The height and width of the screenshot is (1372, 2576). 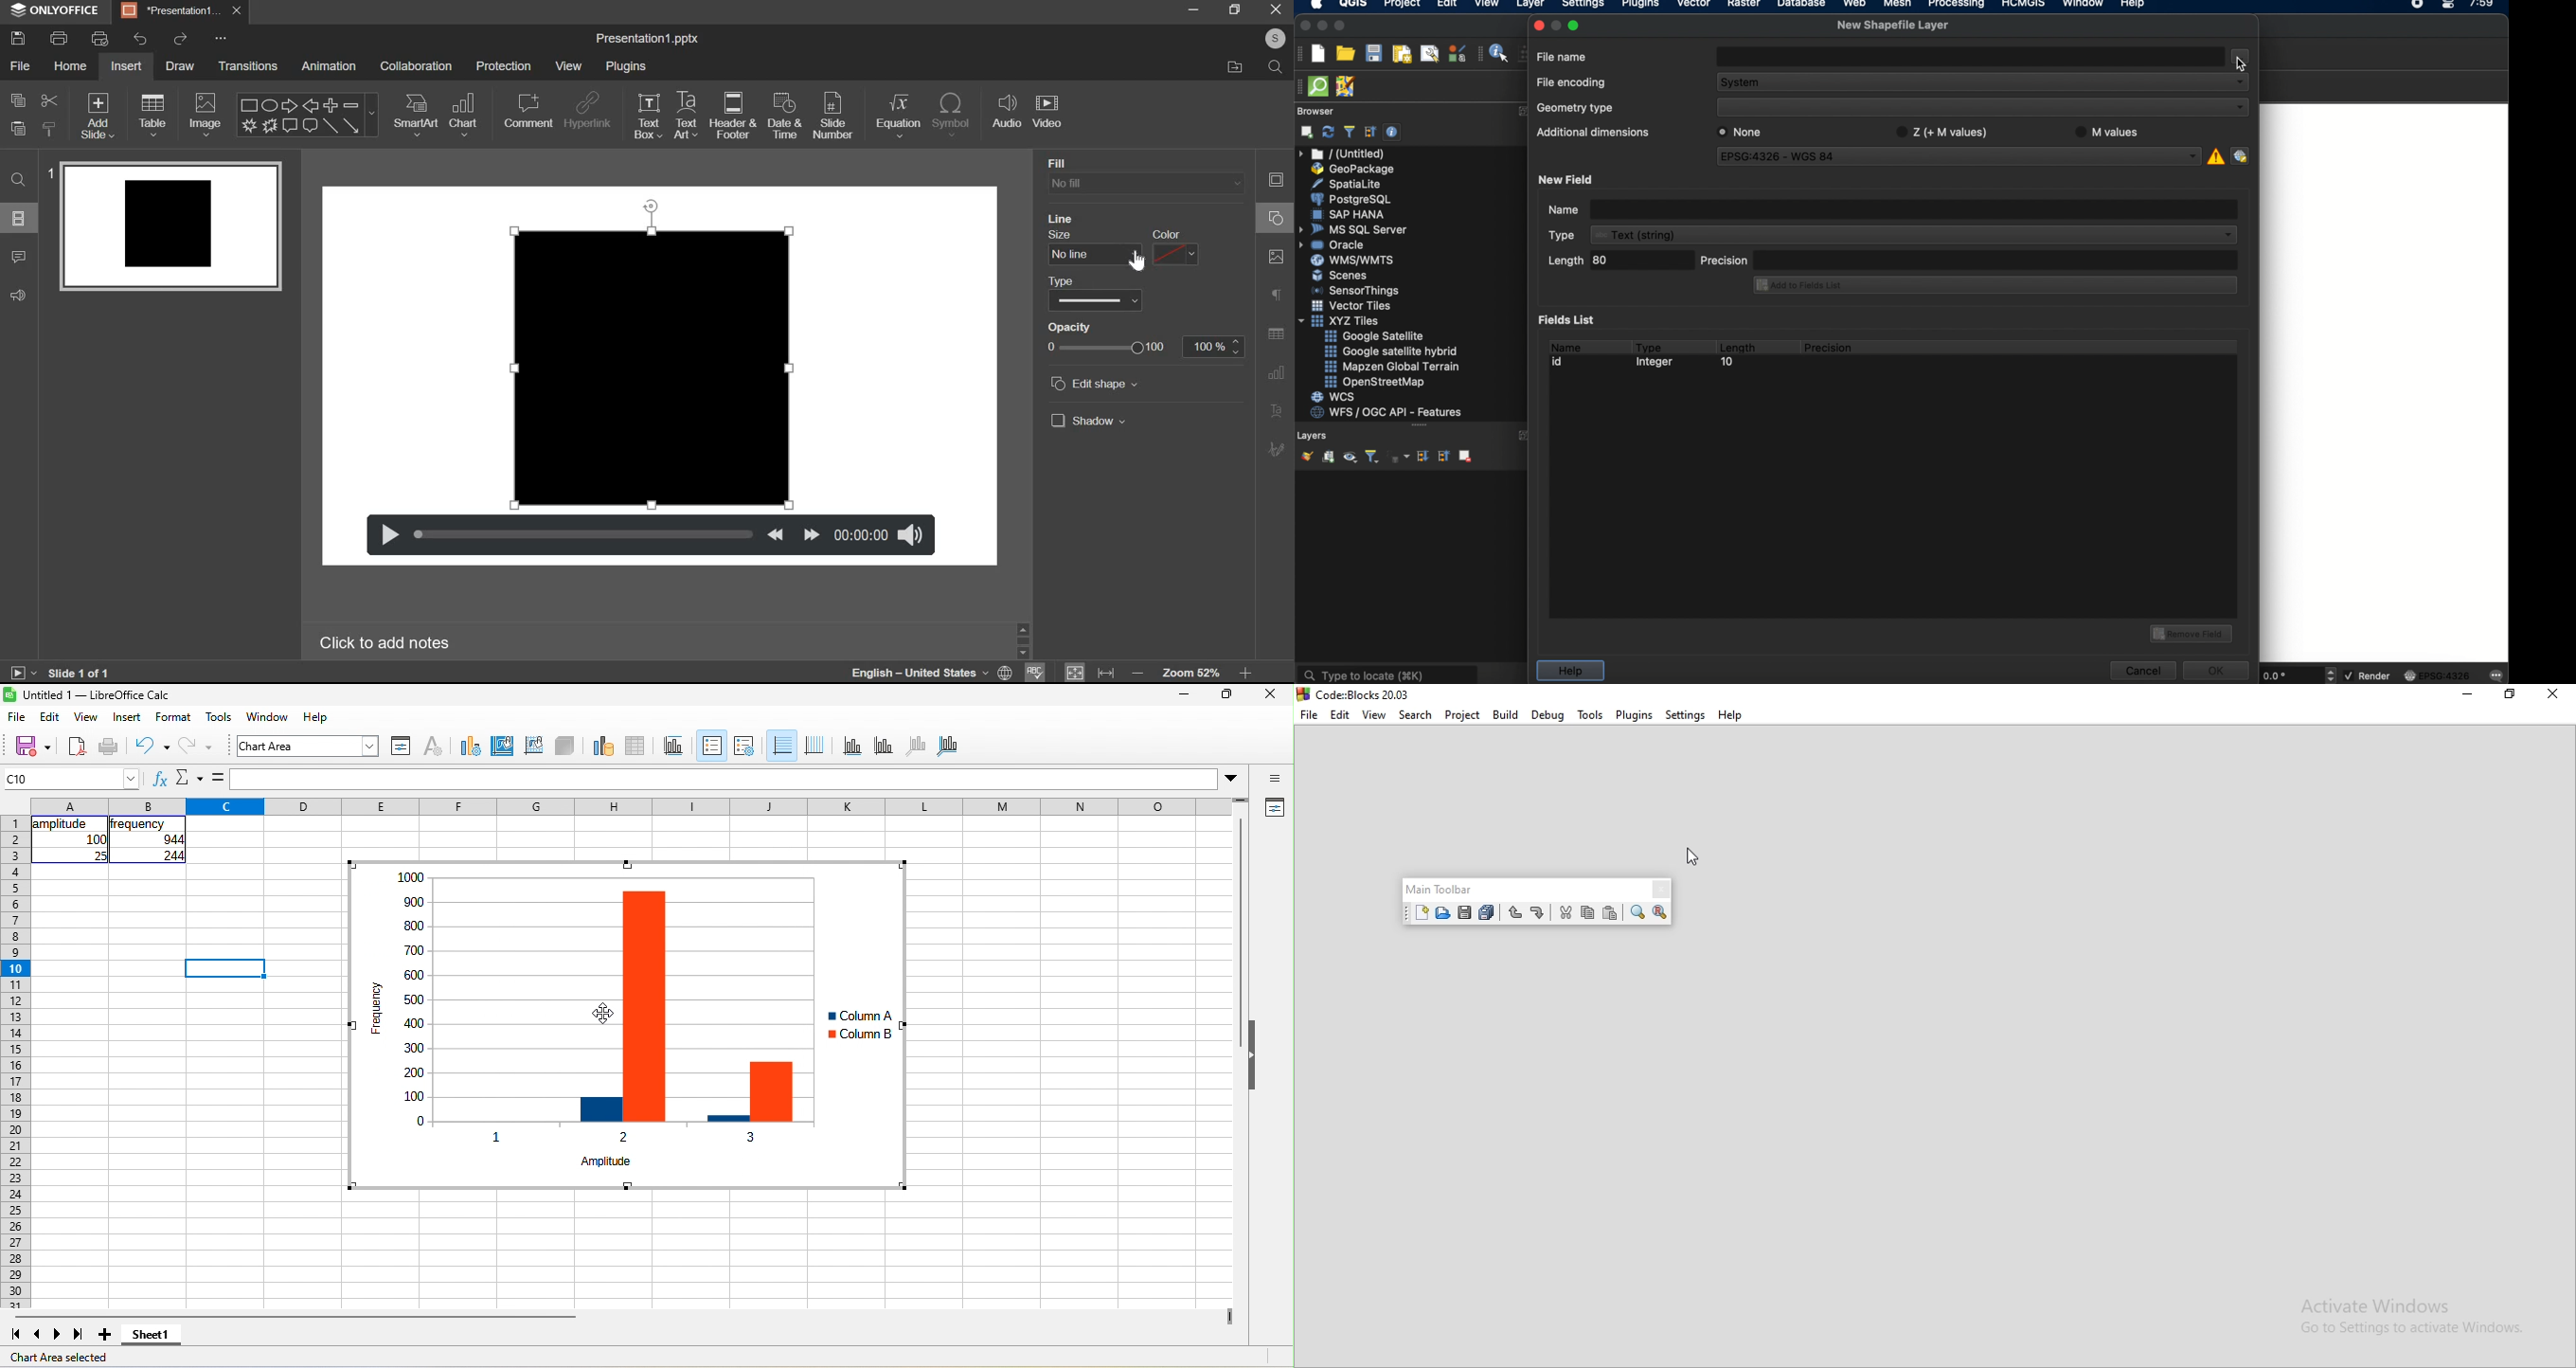 I want to click on rows, so click(x=15, y=1062).